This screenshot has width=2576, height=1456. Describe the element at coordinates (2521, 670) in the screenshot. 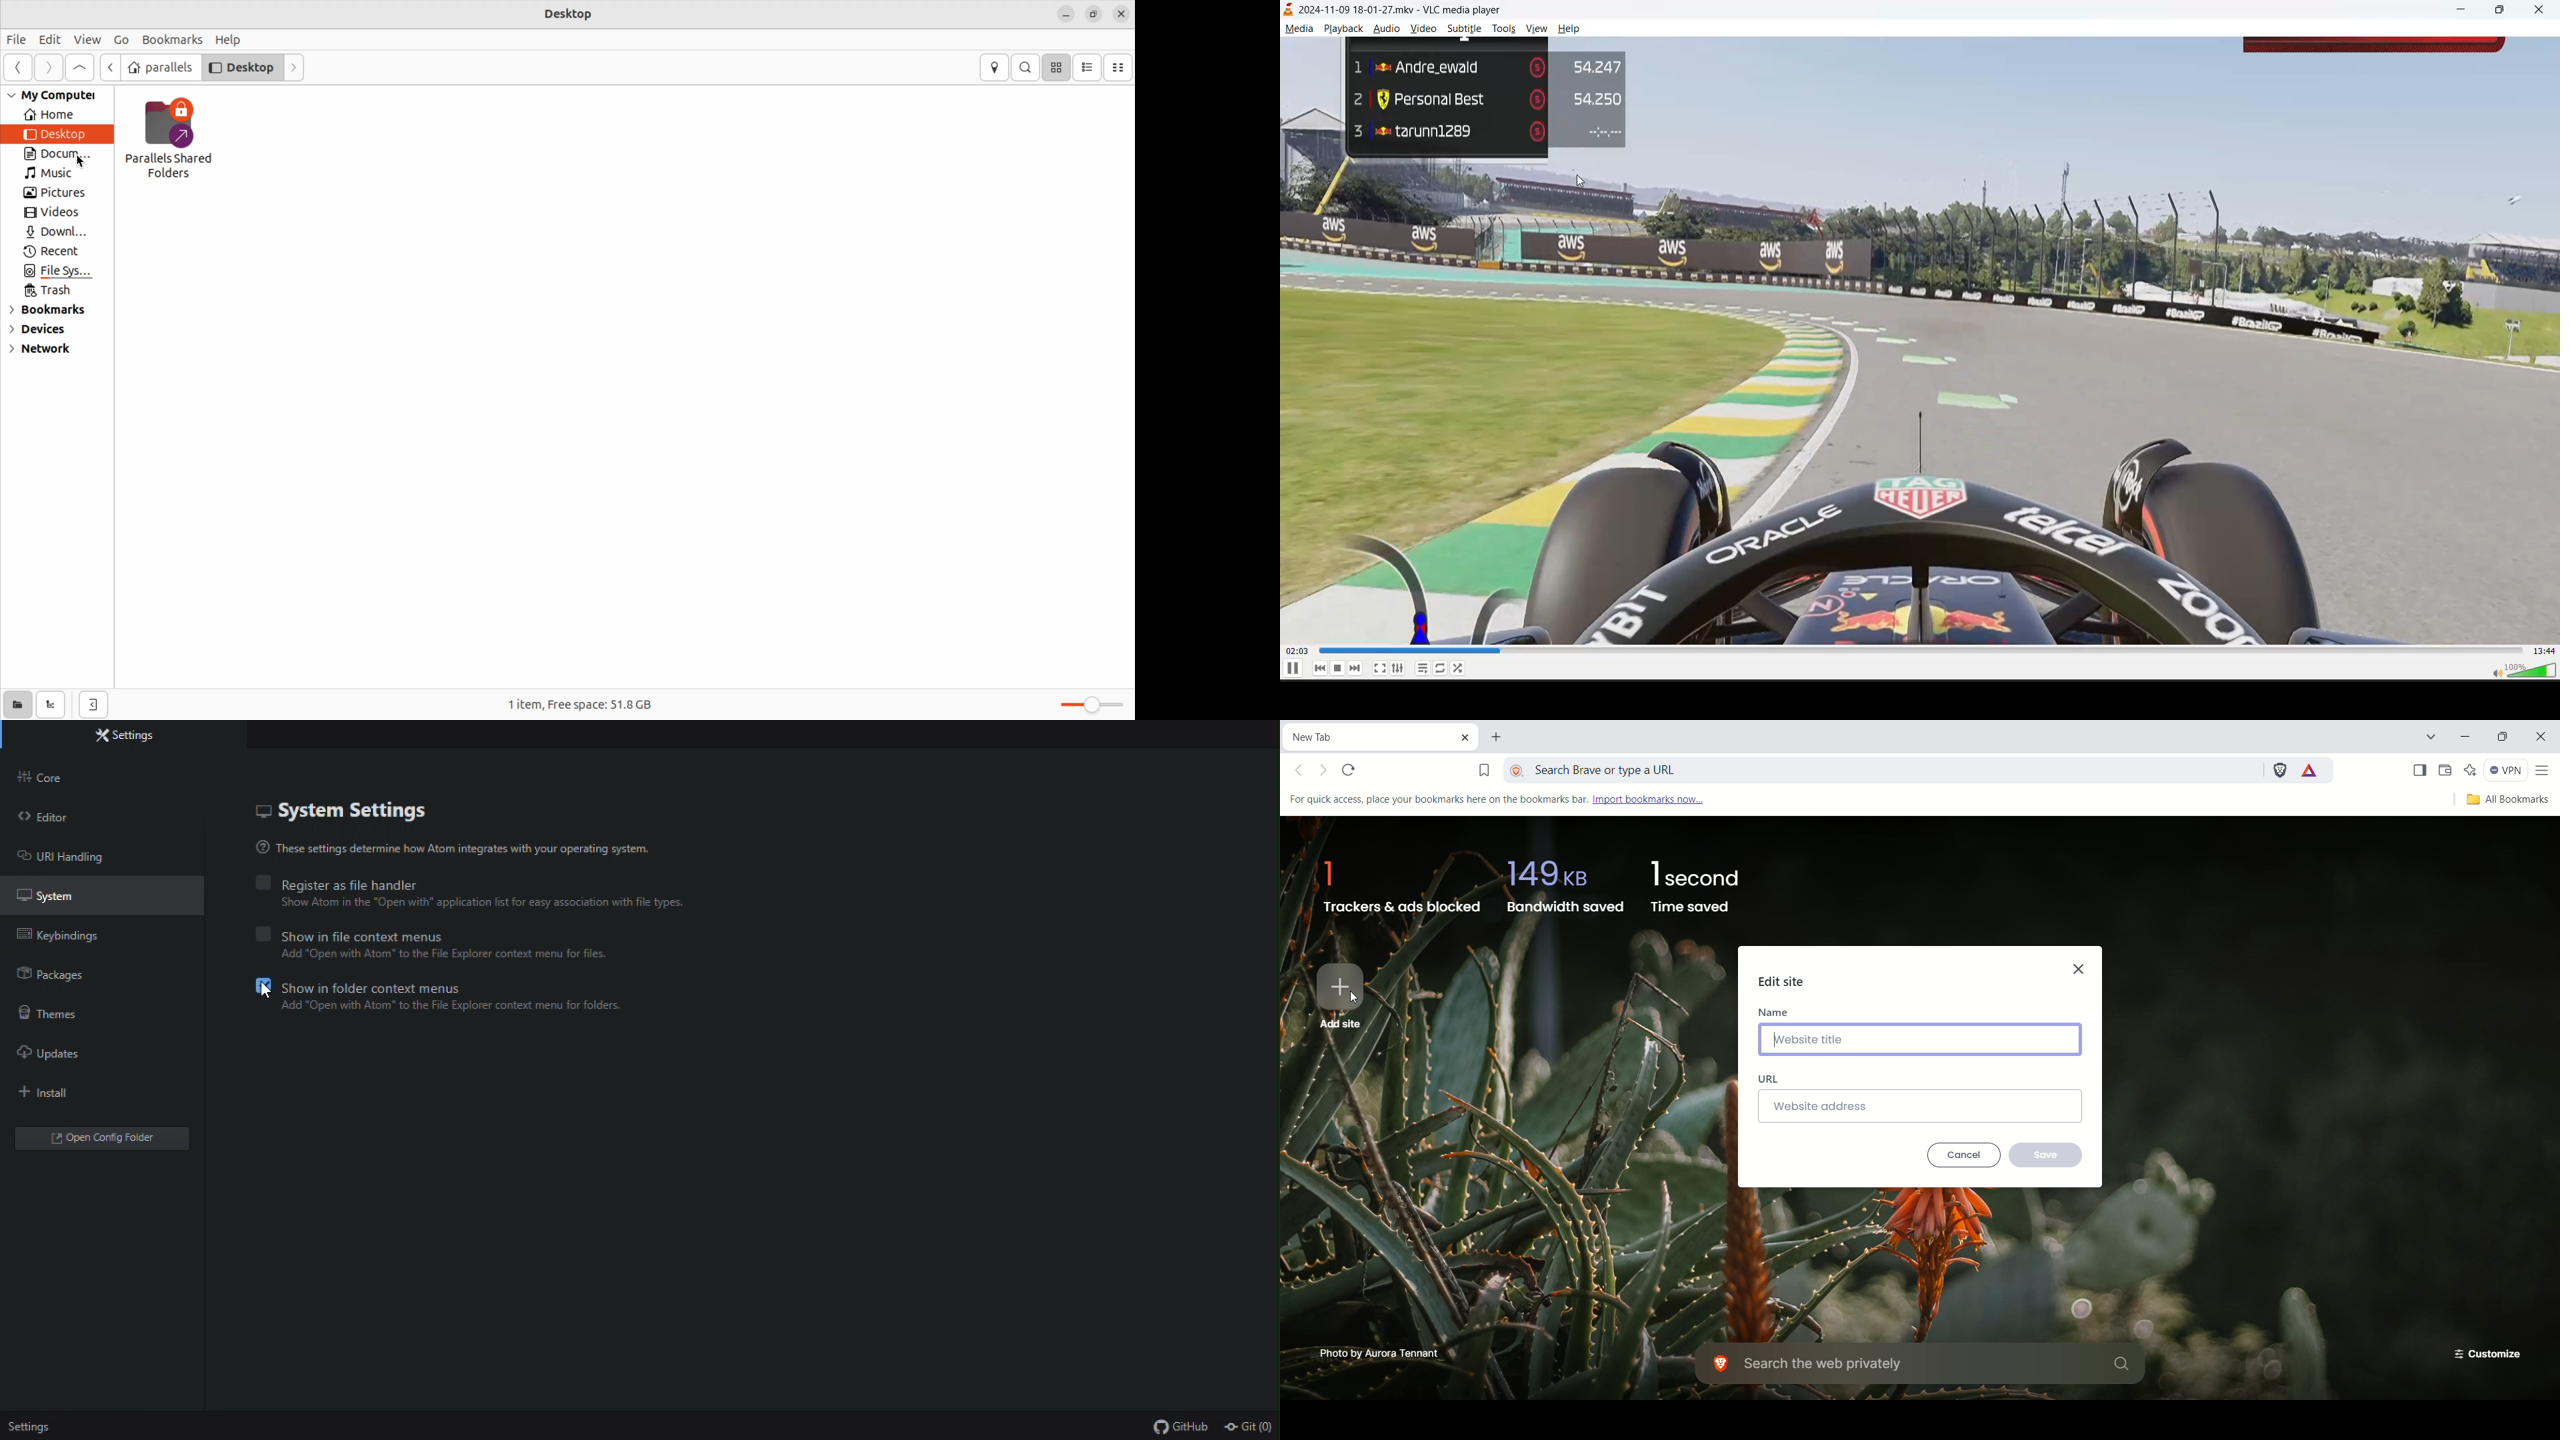

I see `volume` at that location.